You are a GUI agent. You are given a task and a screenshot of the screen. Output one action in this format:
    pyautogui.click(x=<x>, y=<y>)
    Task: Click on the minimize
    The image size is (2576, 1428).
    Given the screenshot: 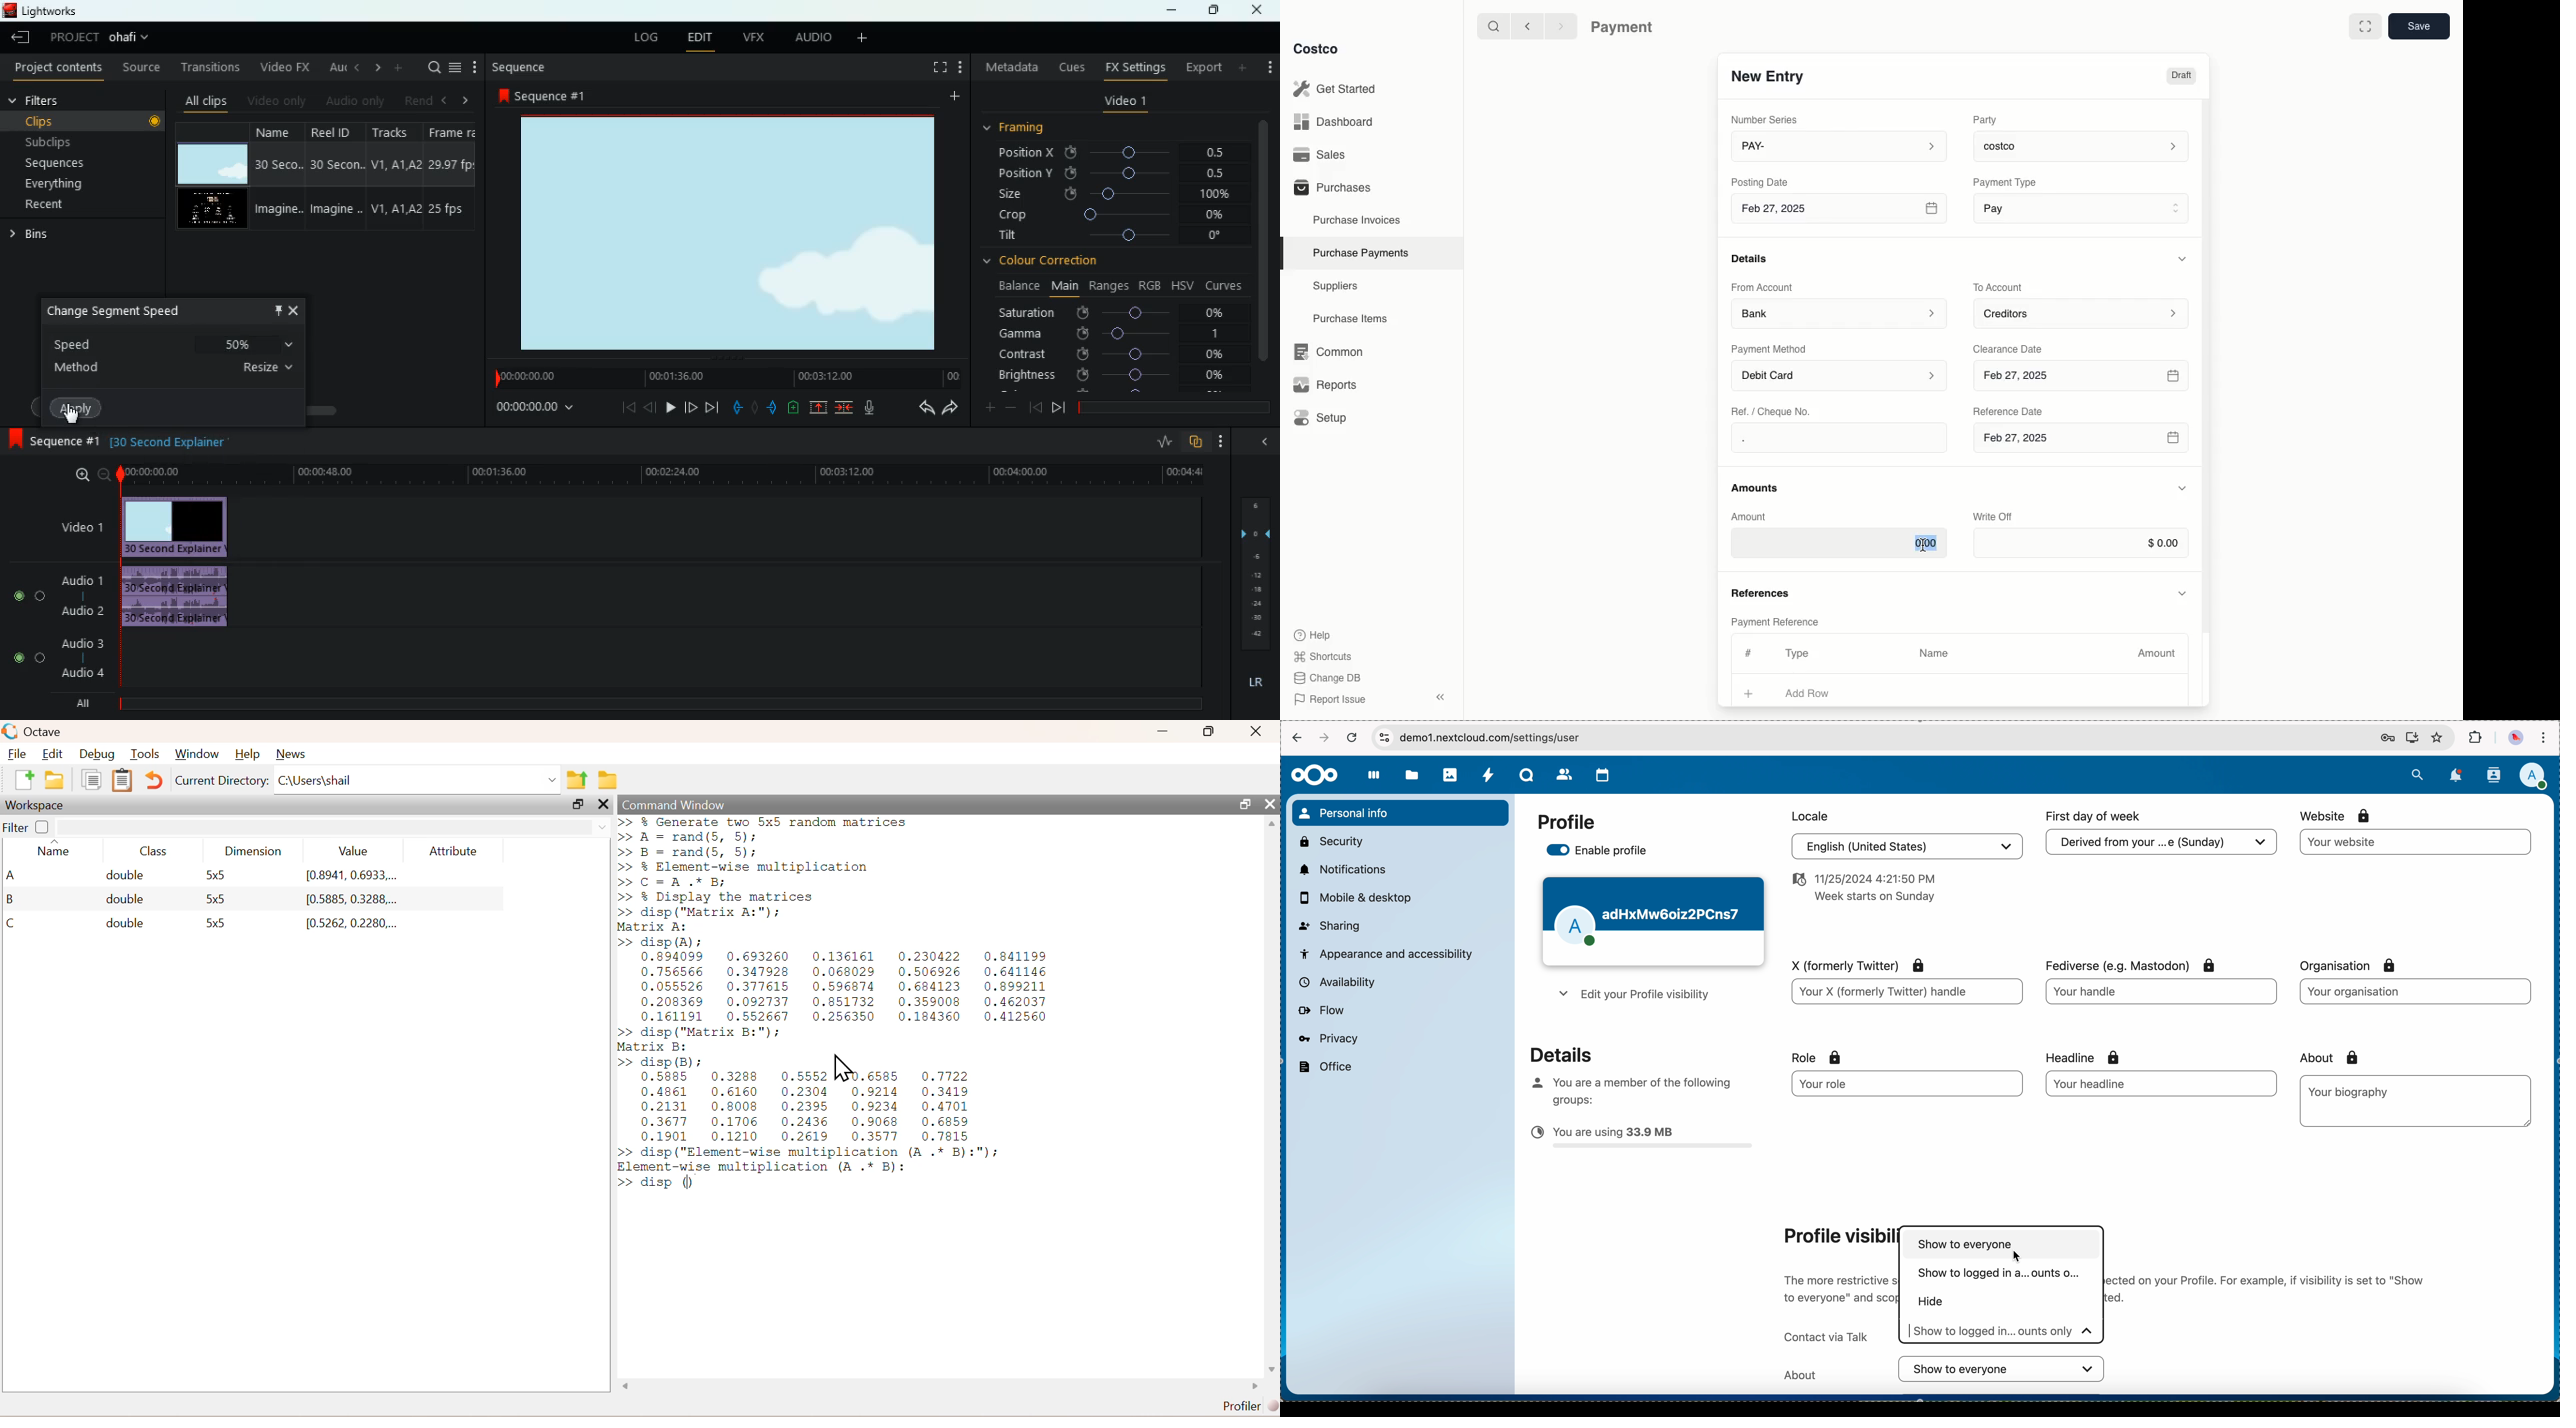 What is the action you would take?
    pyautogui.click(x=1264, y=440)
    